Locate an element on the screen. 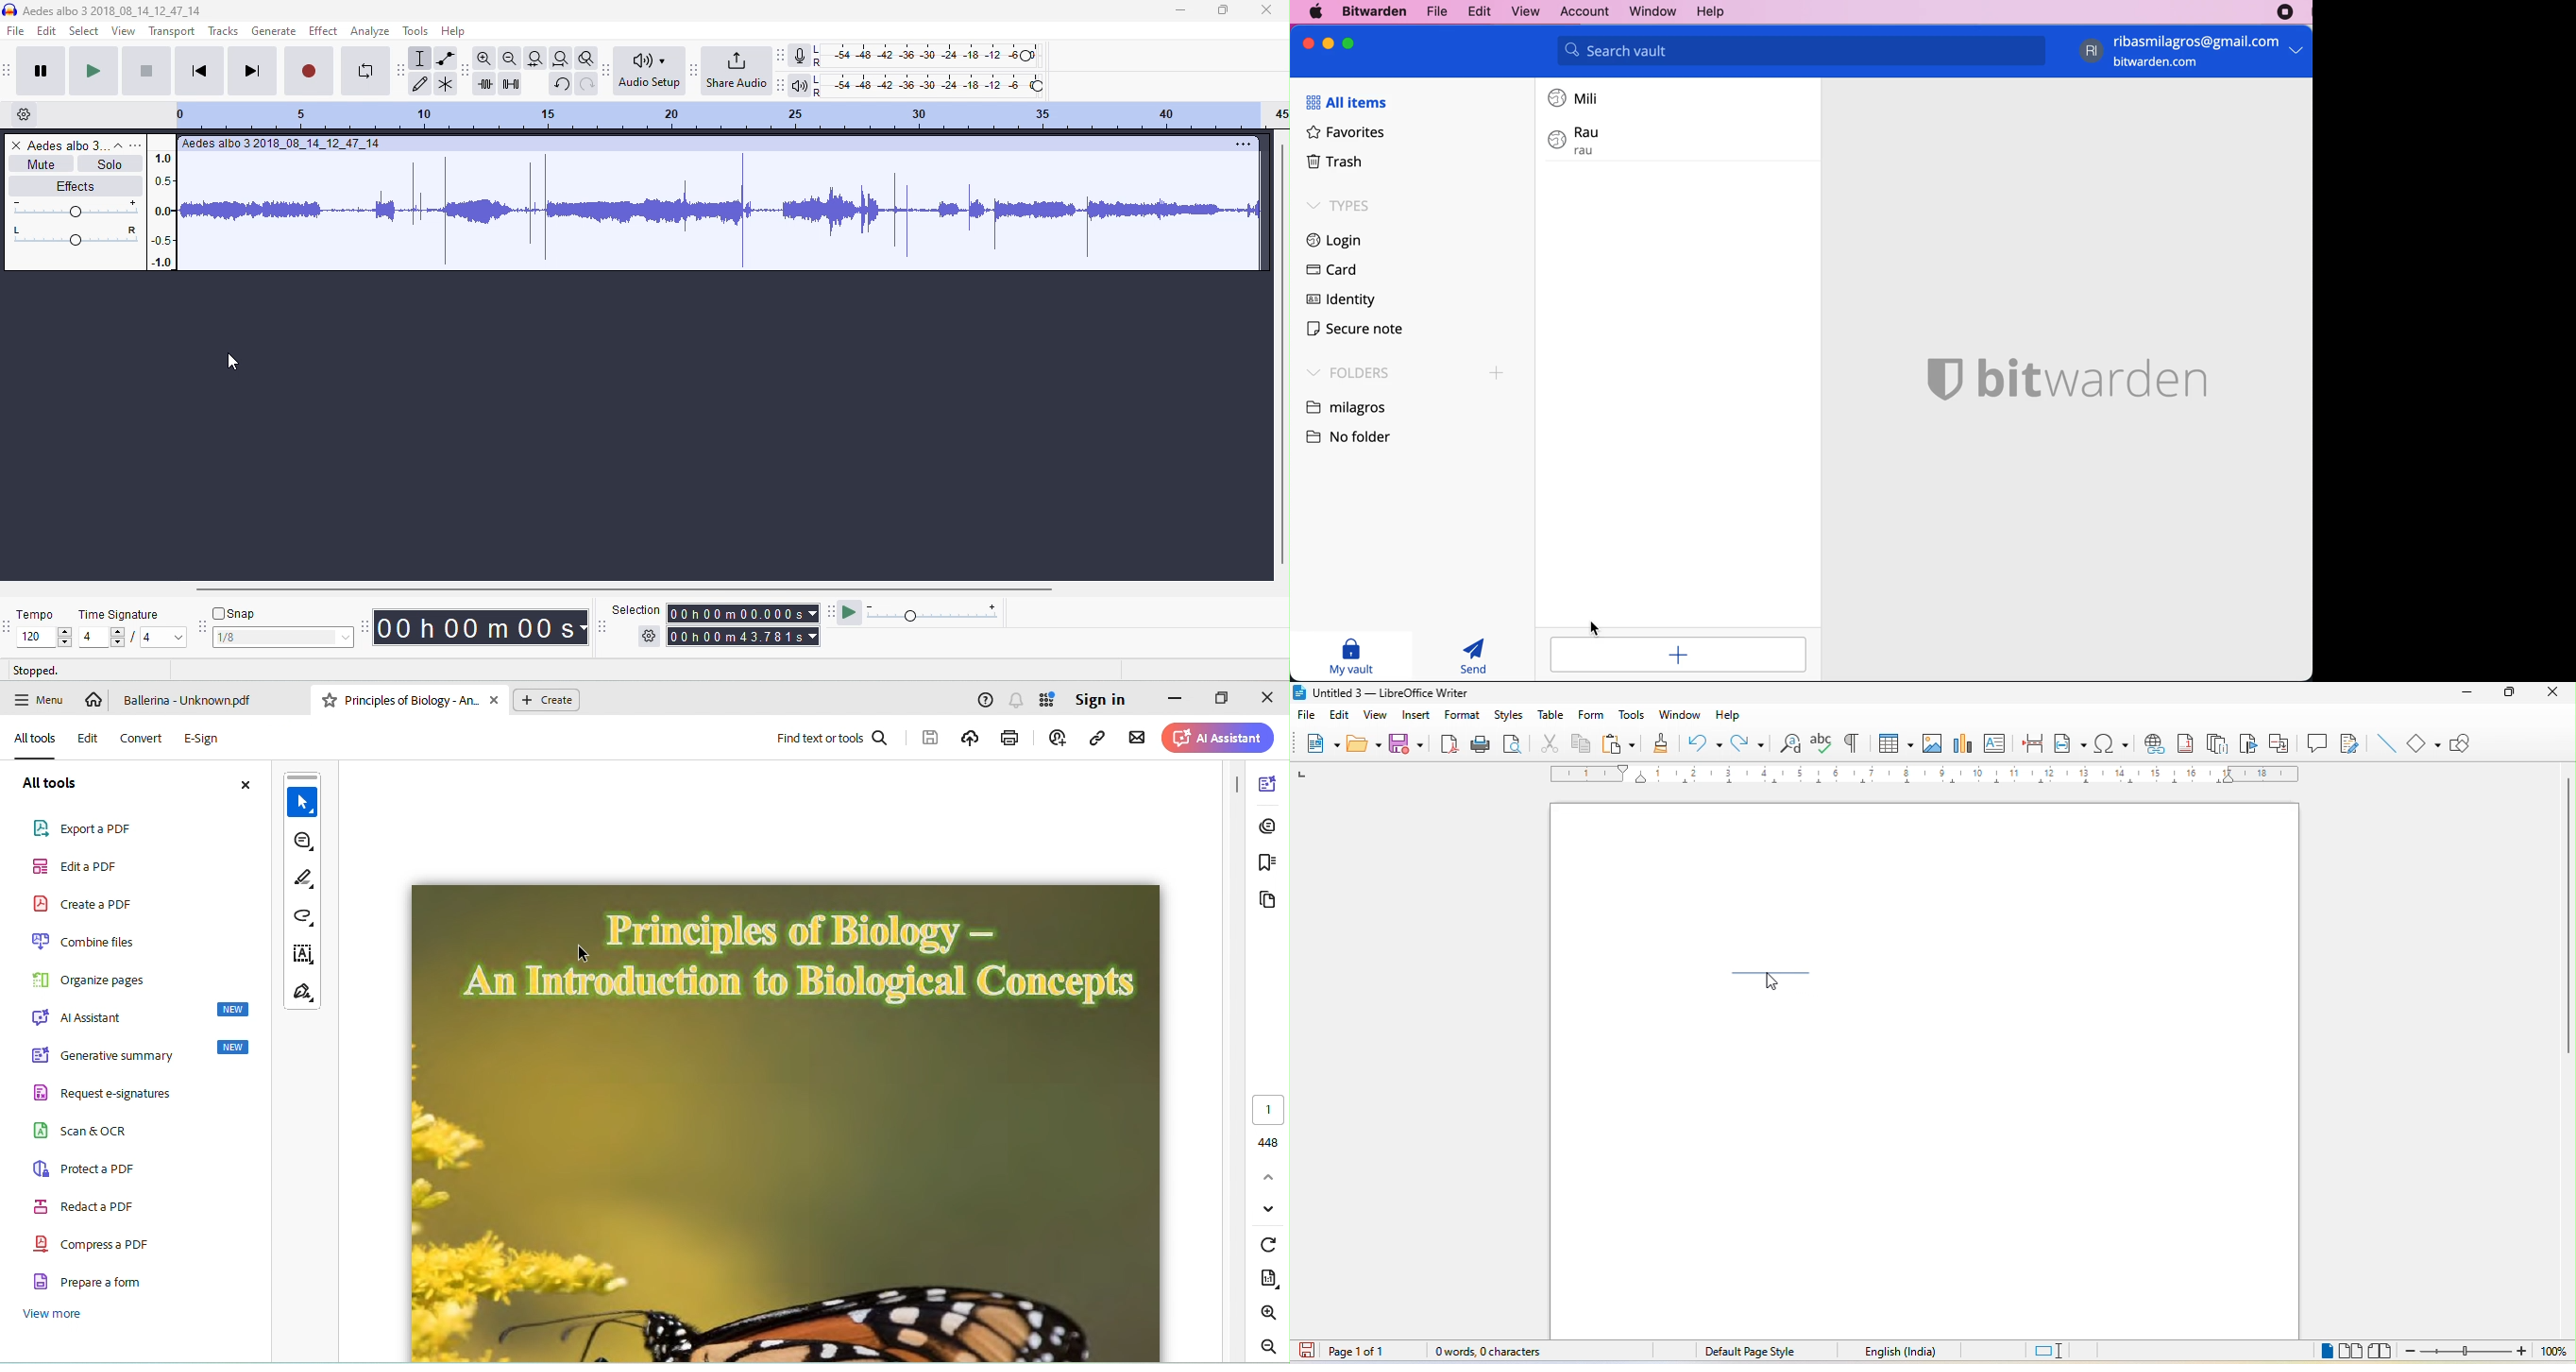 The image size is (2576, 1372). mute is located at coordinates (38, 165).